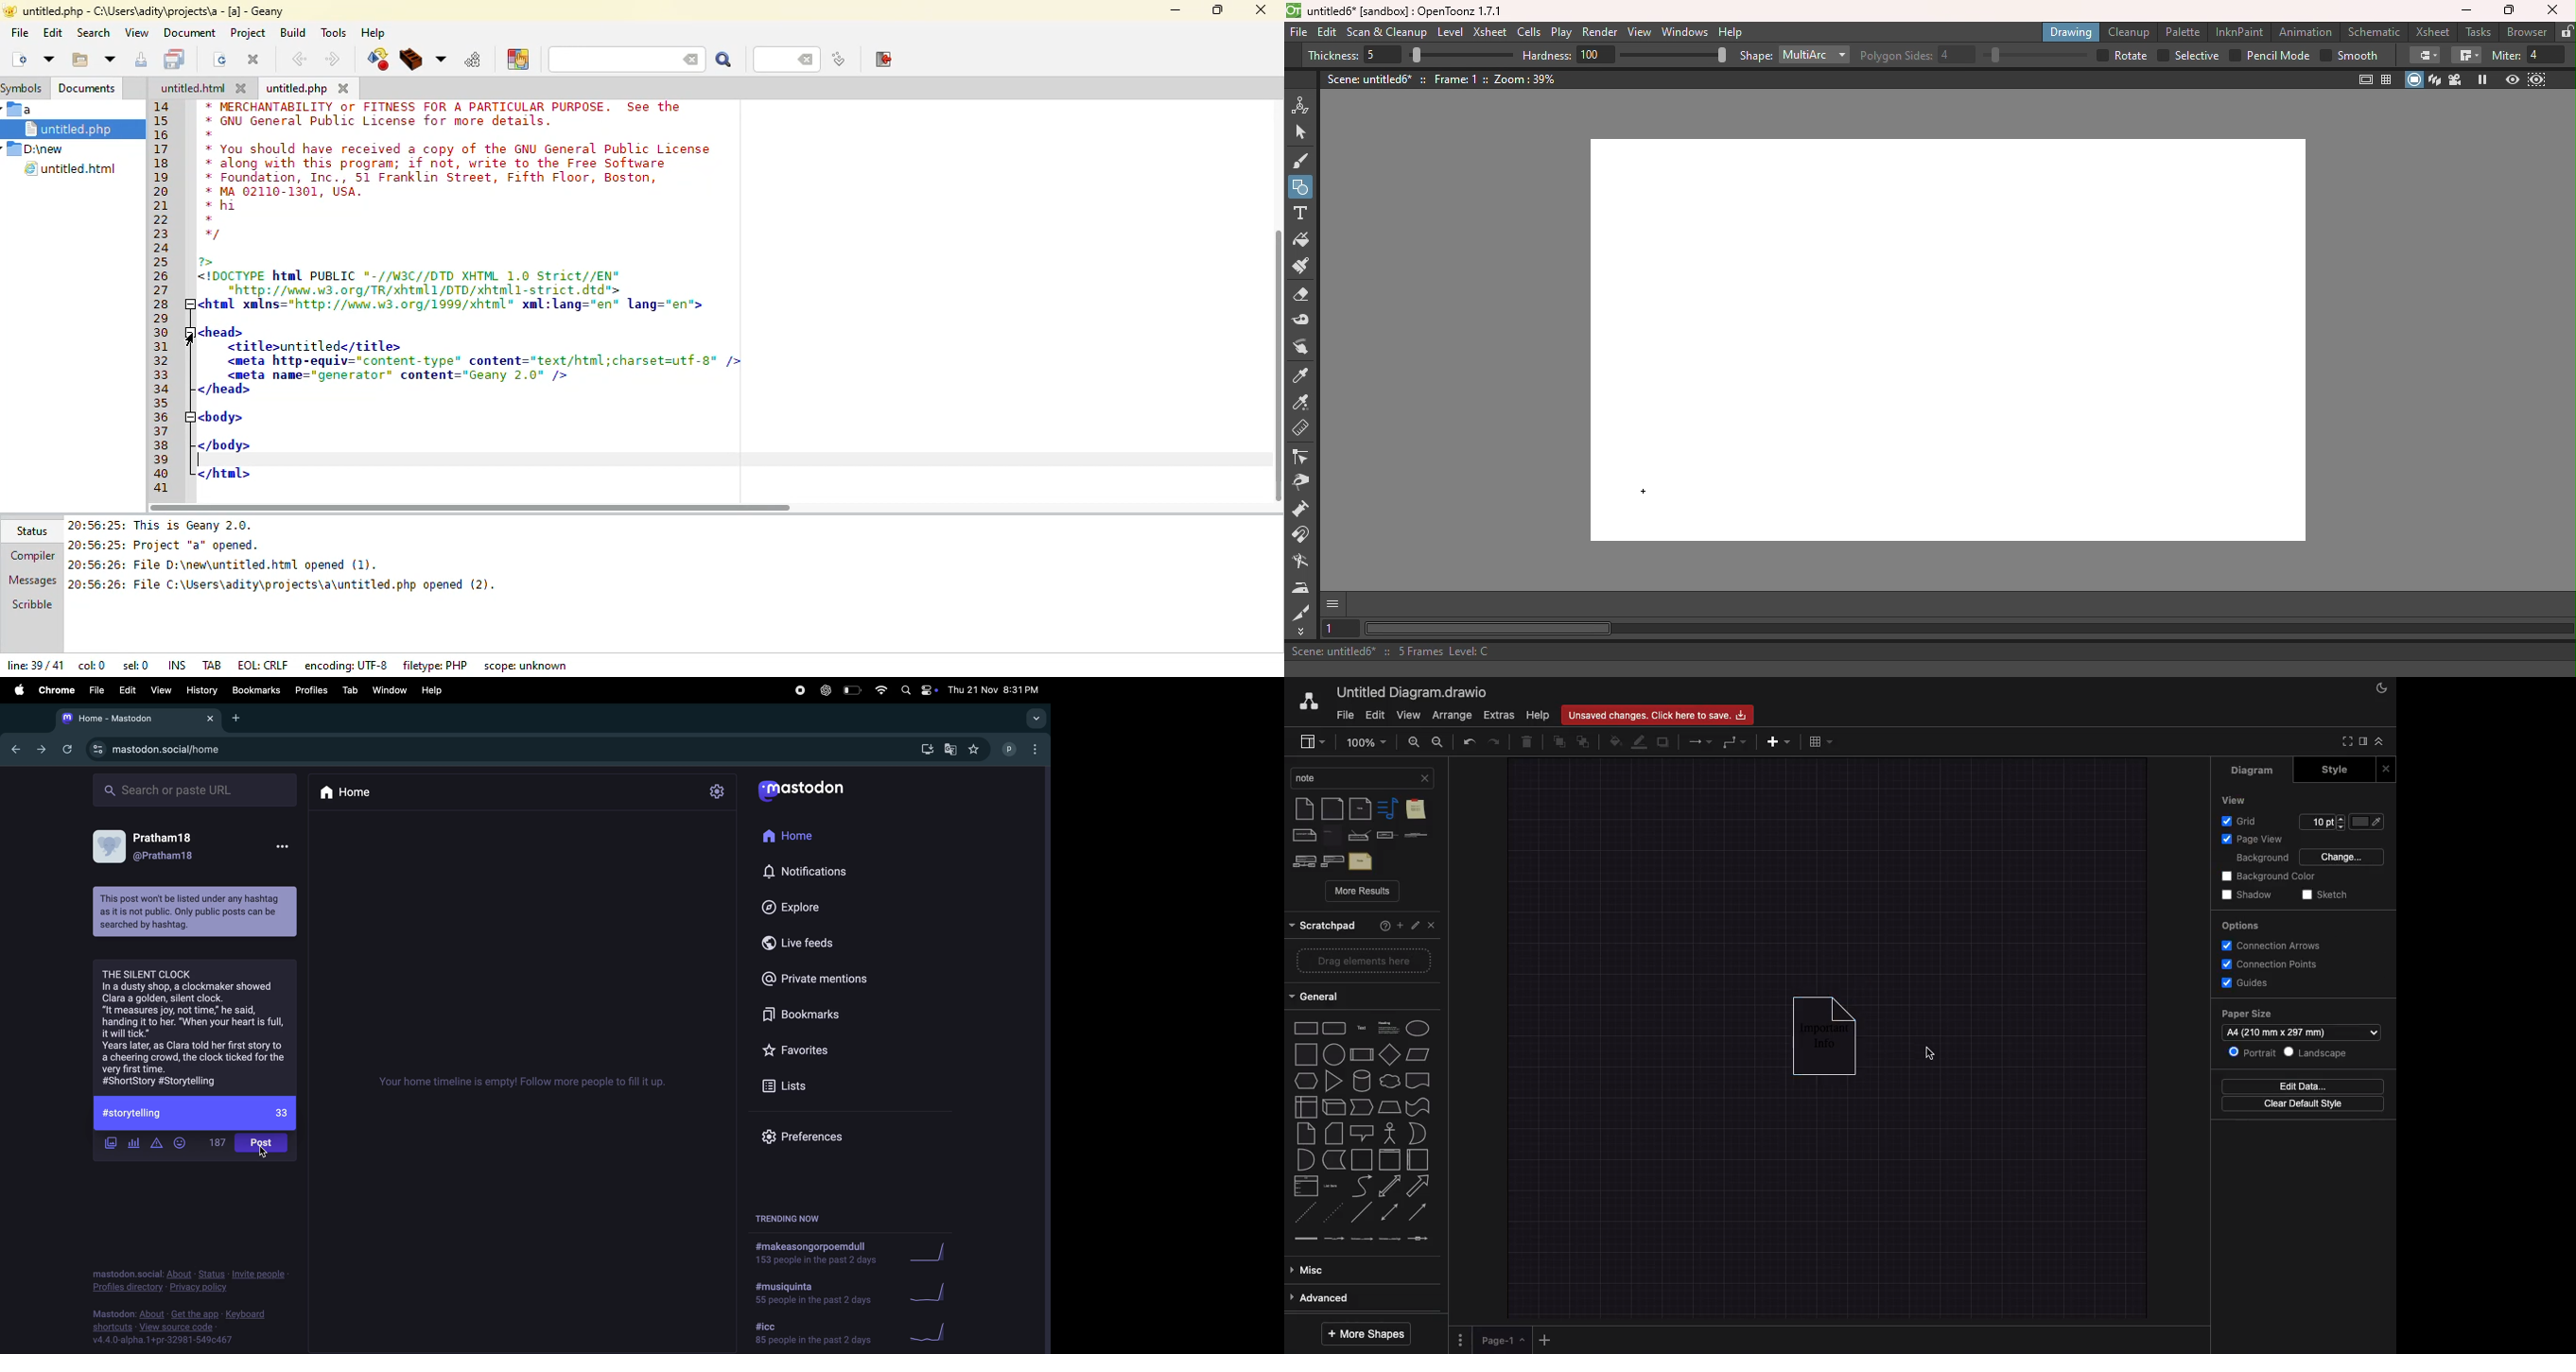 The height and width of the screenshot is (1372, 2576). What do you see at coordinates (1306, 1242) in the screenshot?
I see `link` at bounding box center [1306, 1242].